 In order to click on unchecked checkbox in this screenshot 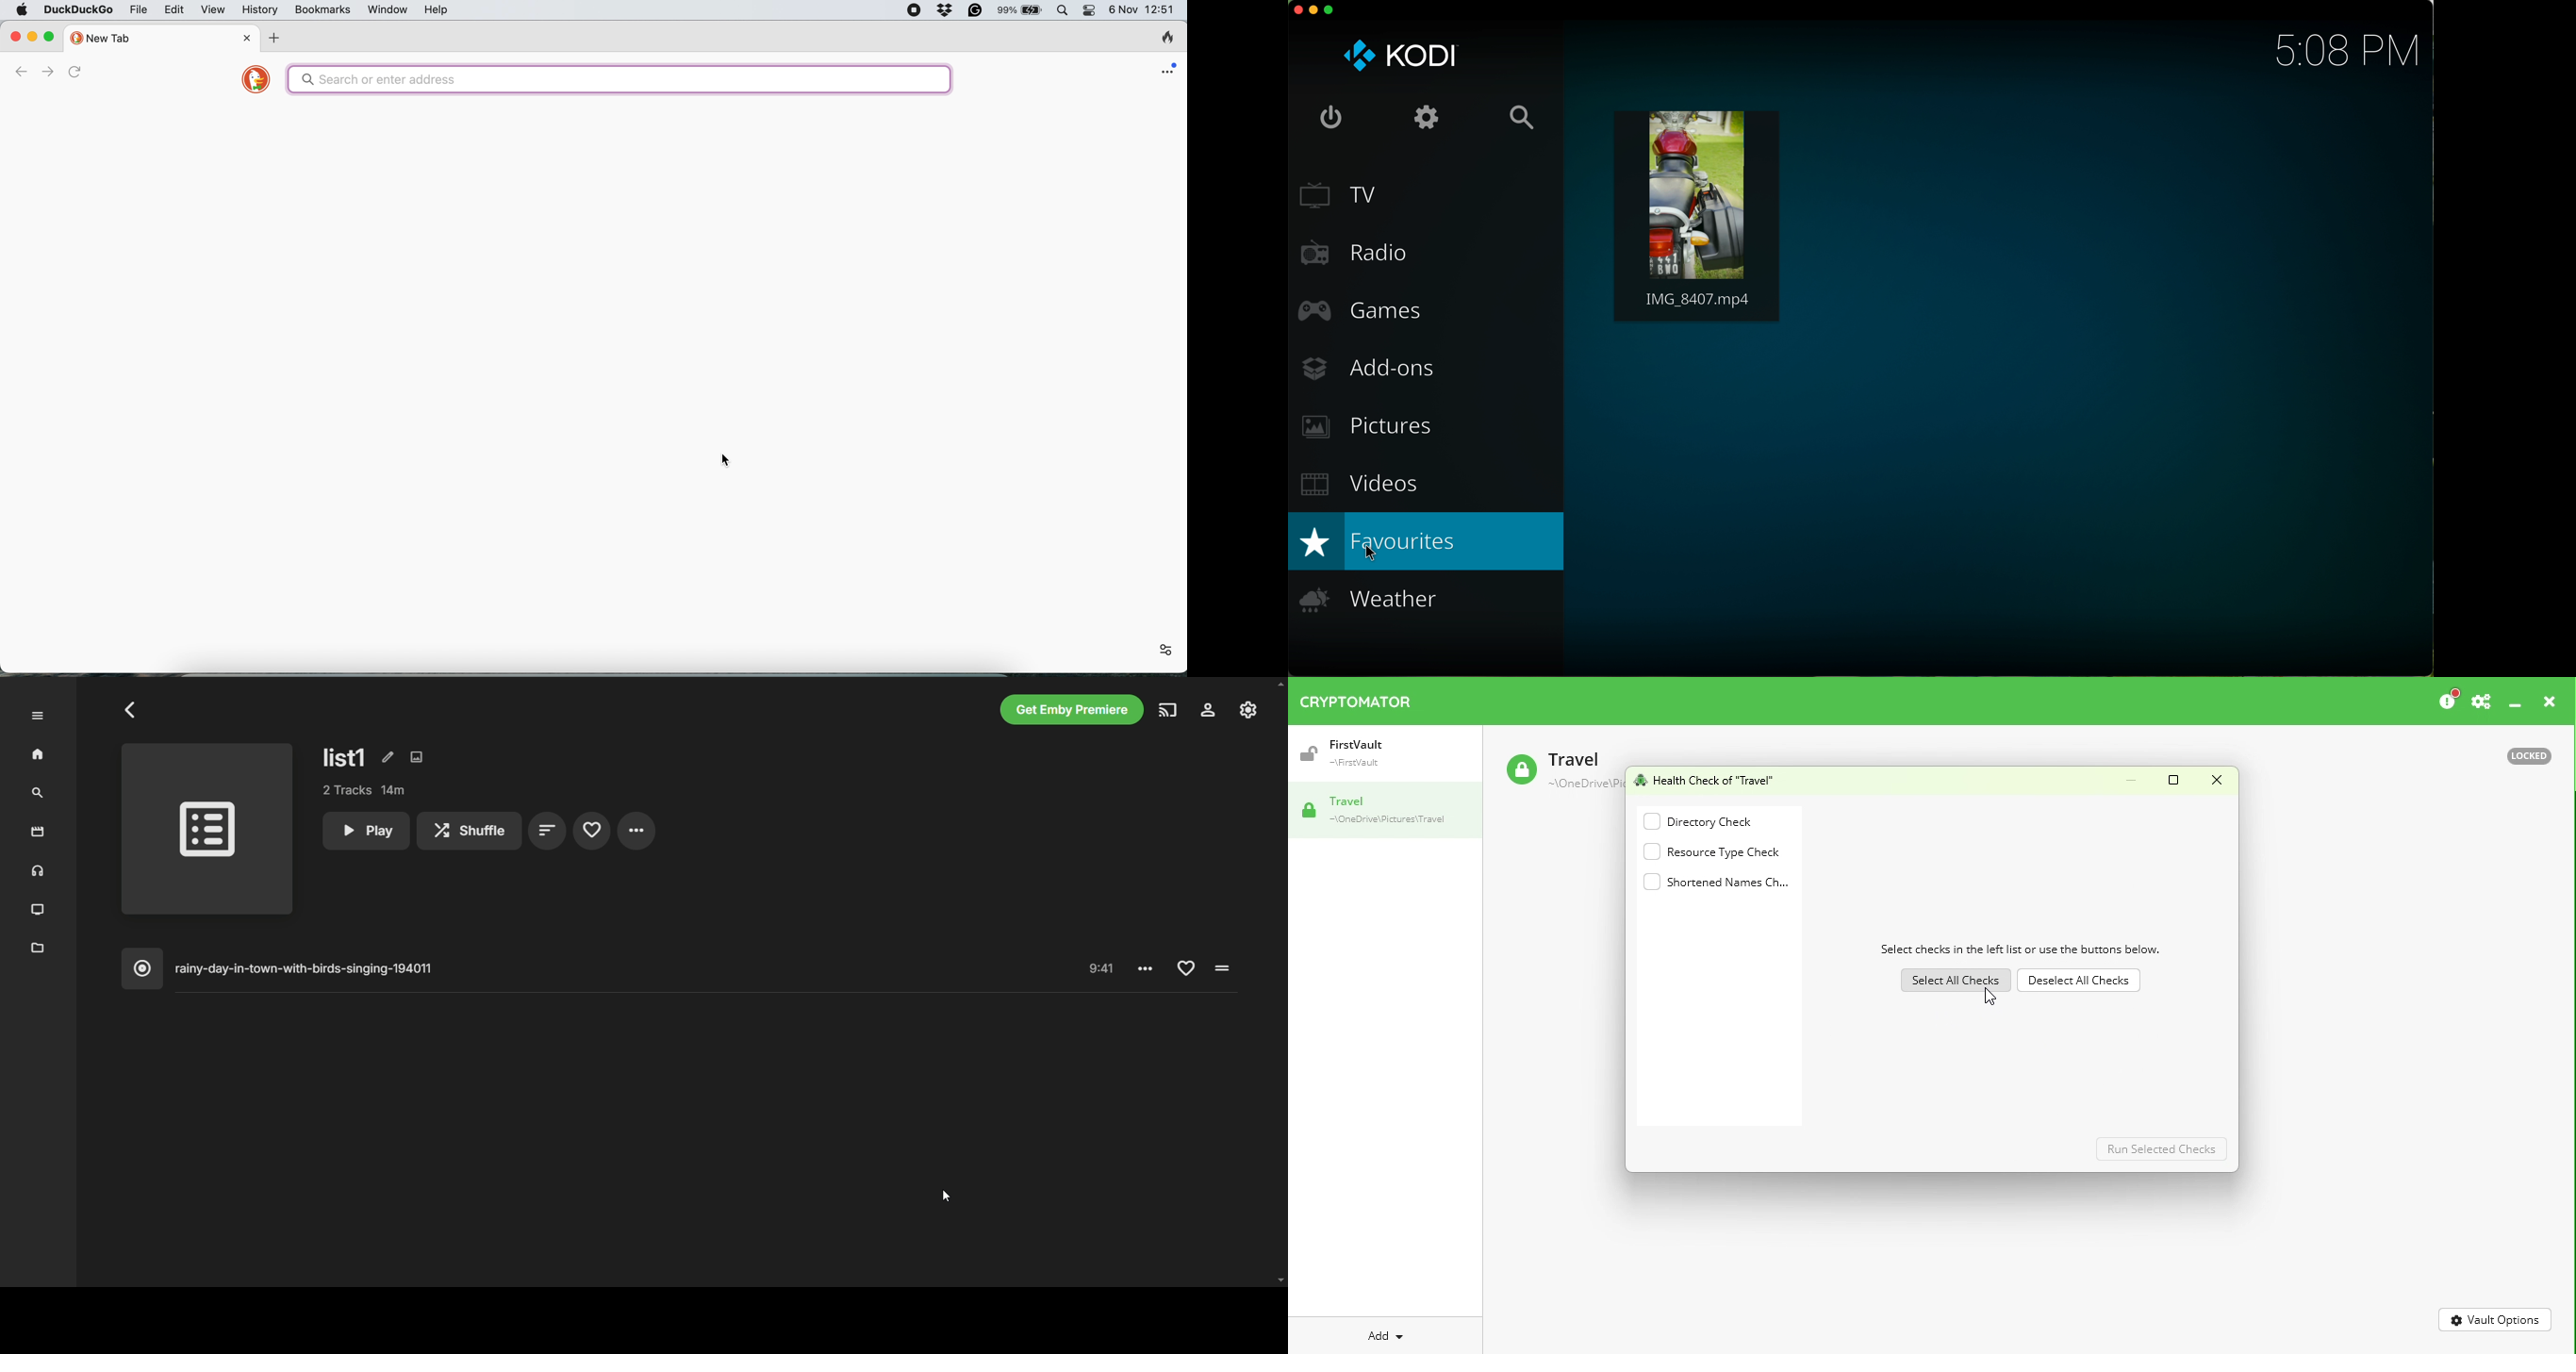, I will do `click(1651, 882)`.